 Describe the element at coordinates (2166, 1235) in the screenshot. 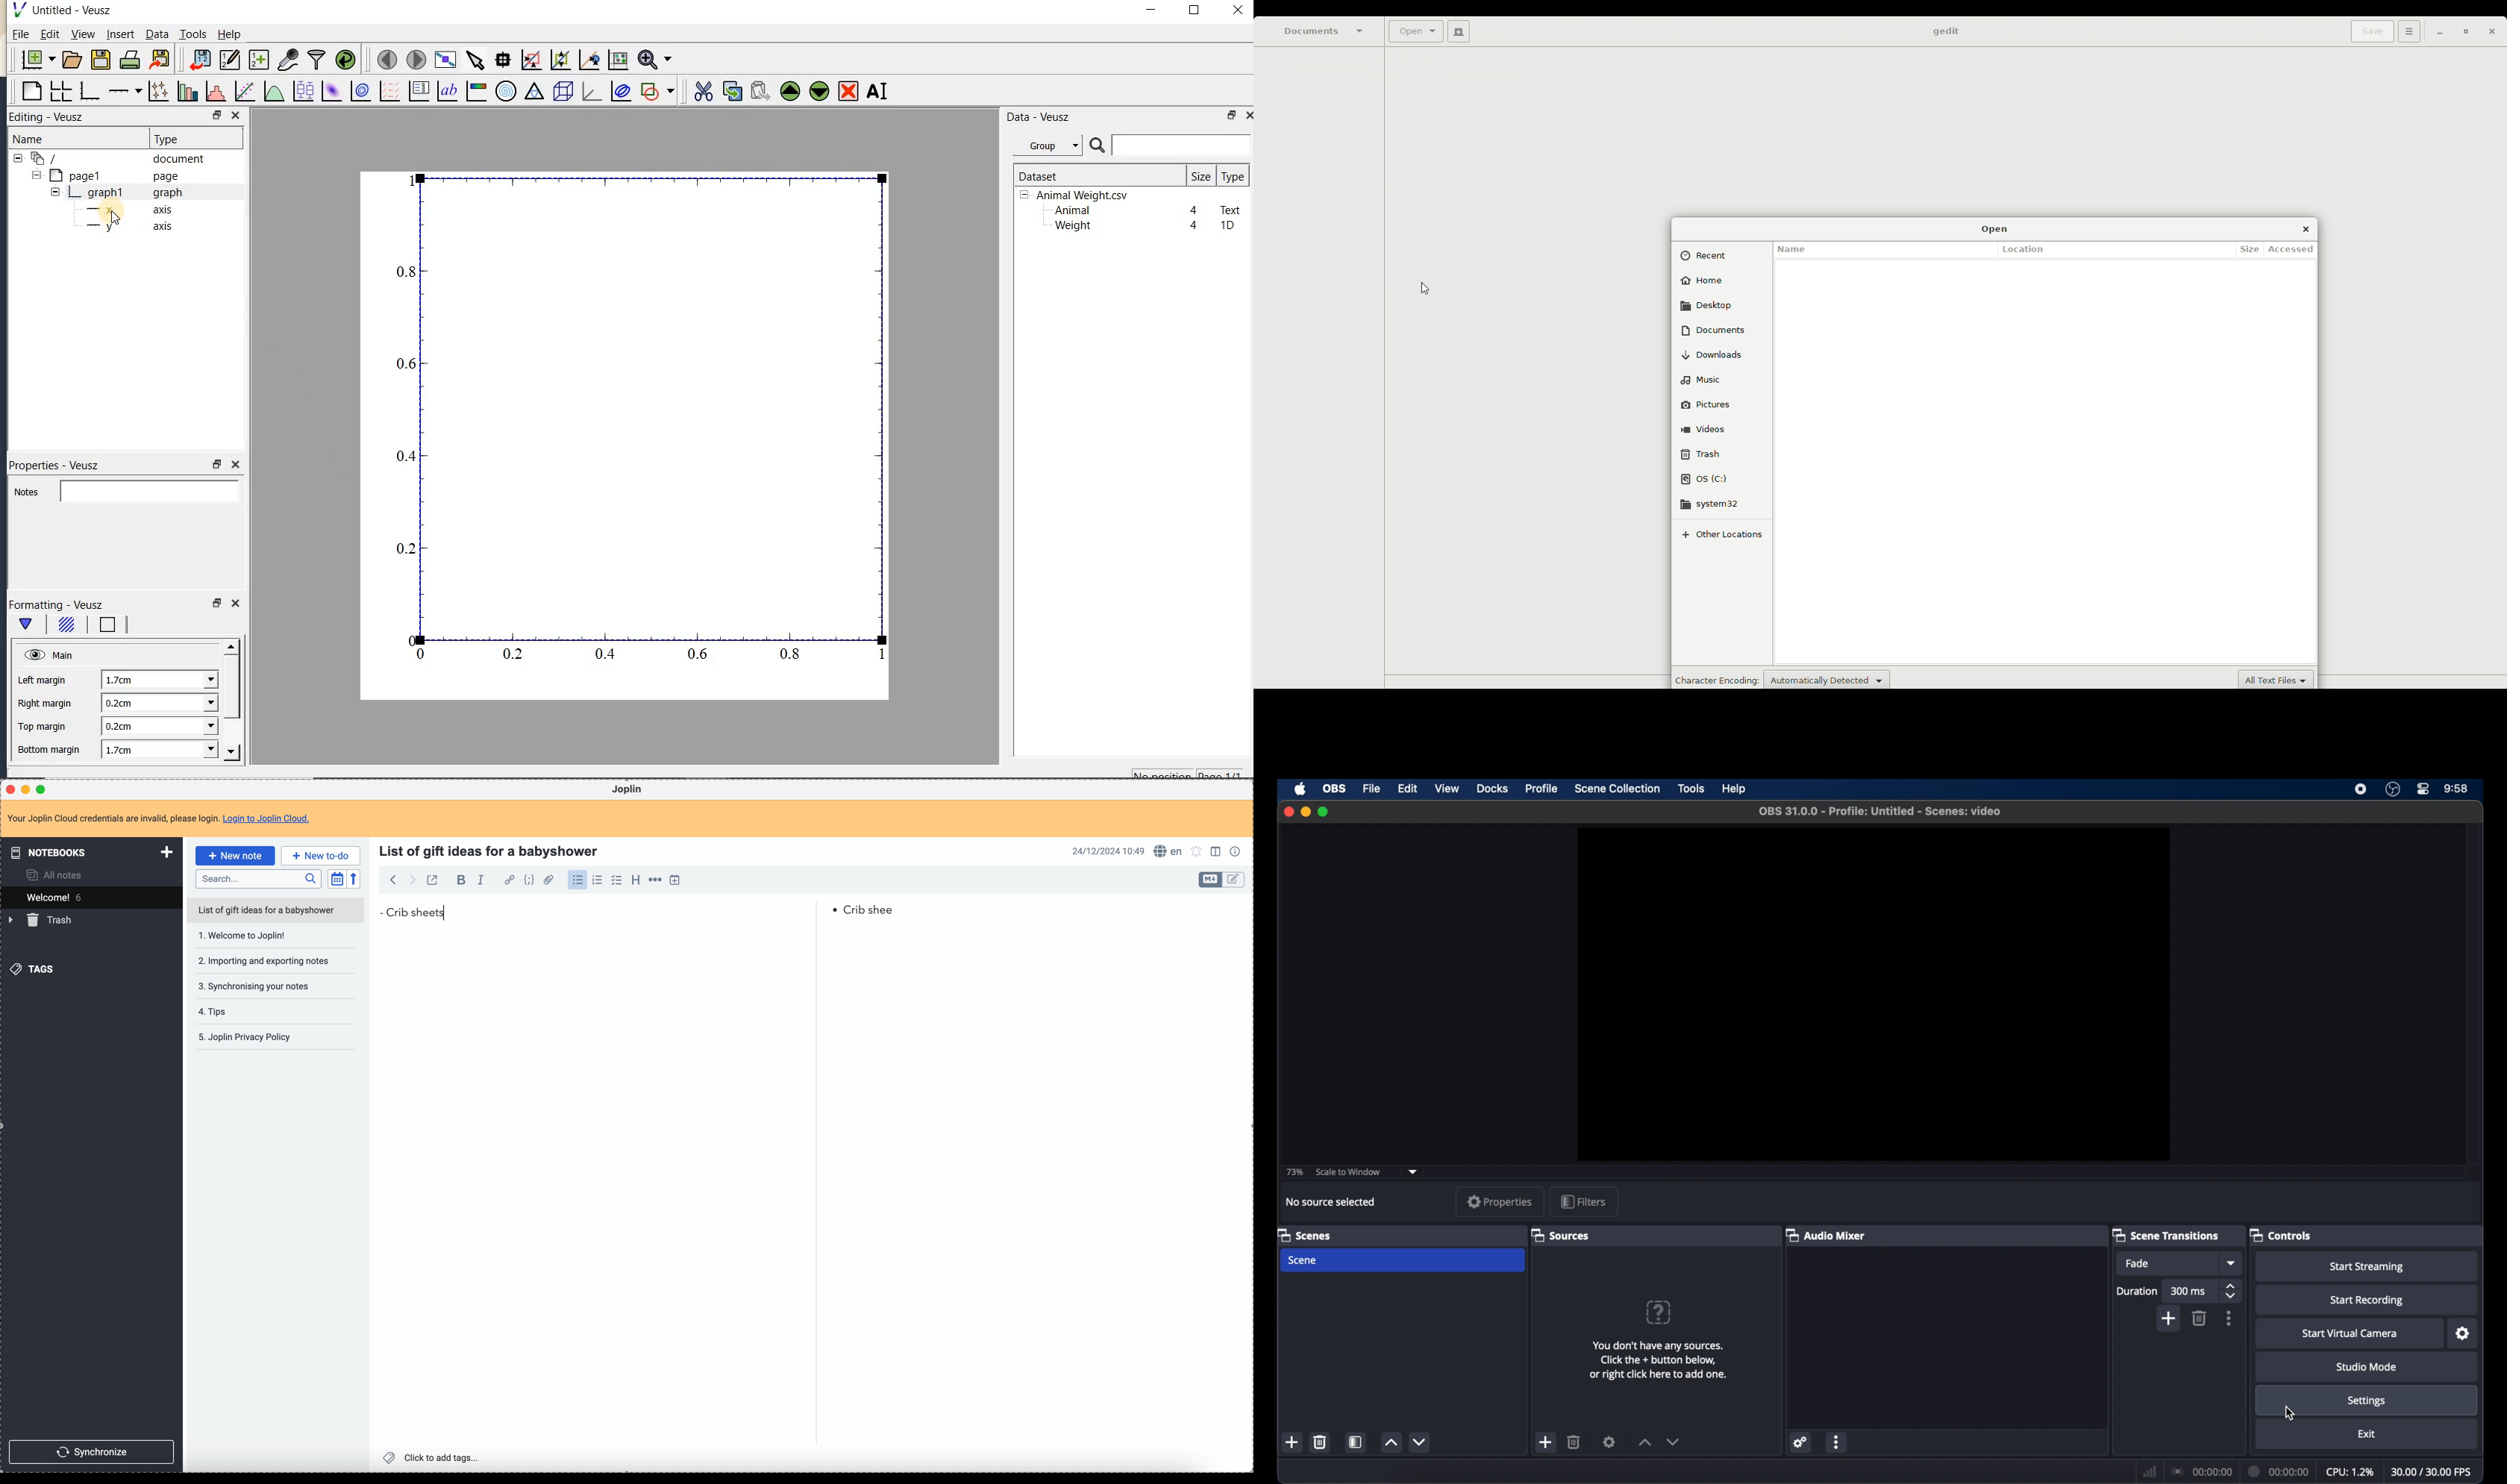

I see `scene transitions` at that location.